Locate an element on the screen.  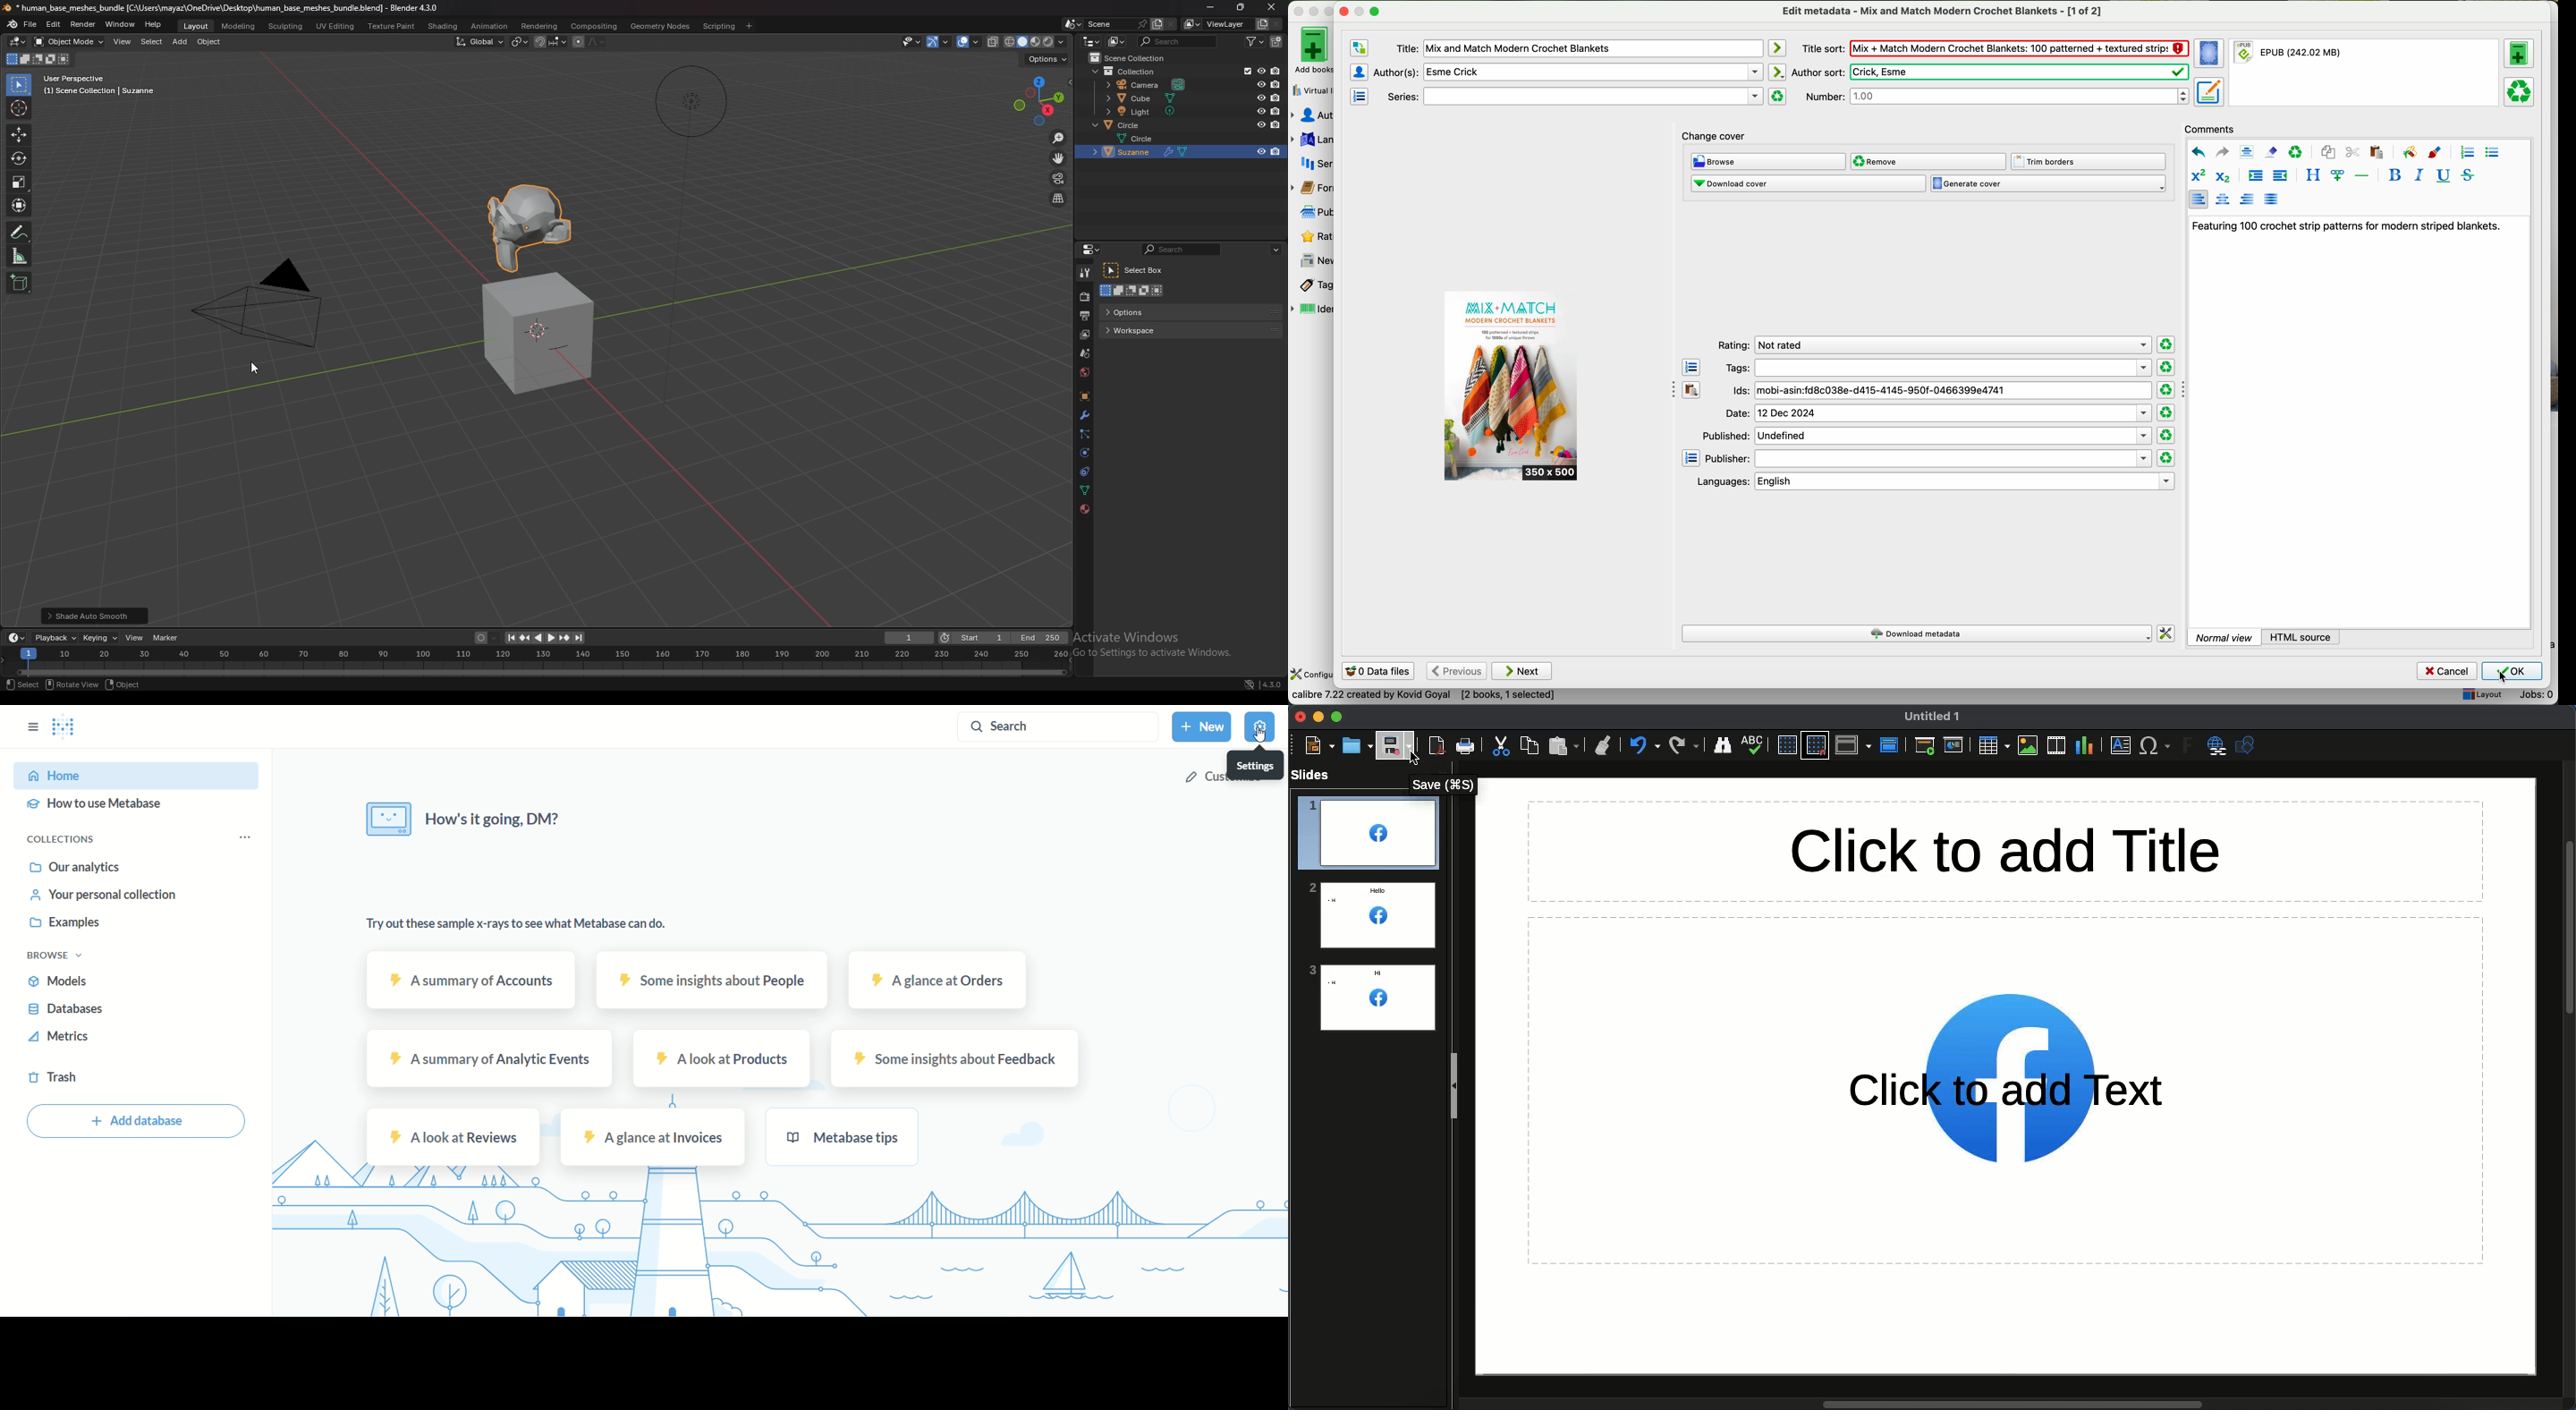
unordered list is located at coordinates (2492, 153).